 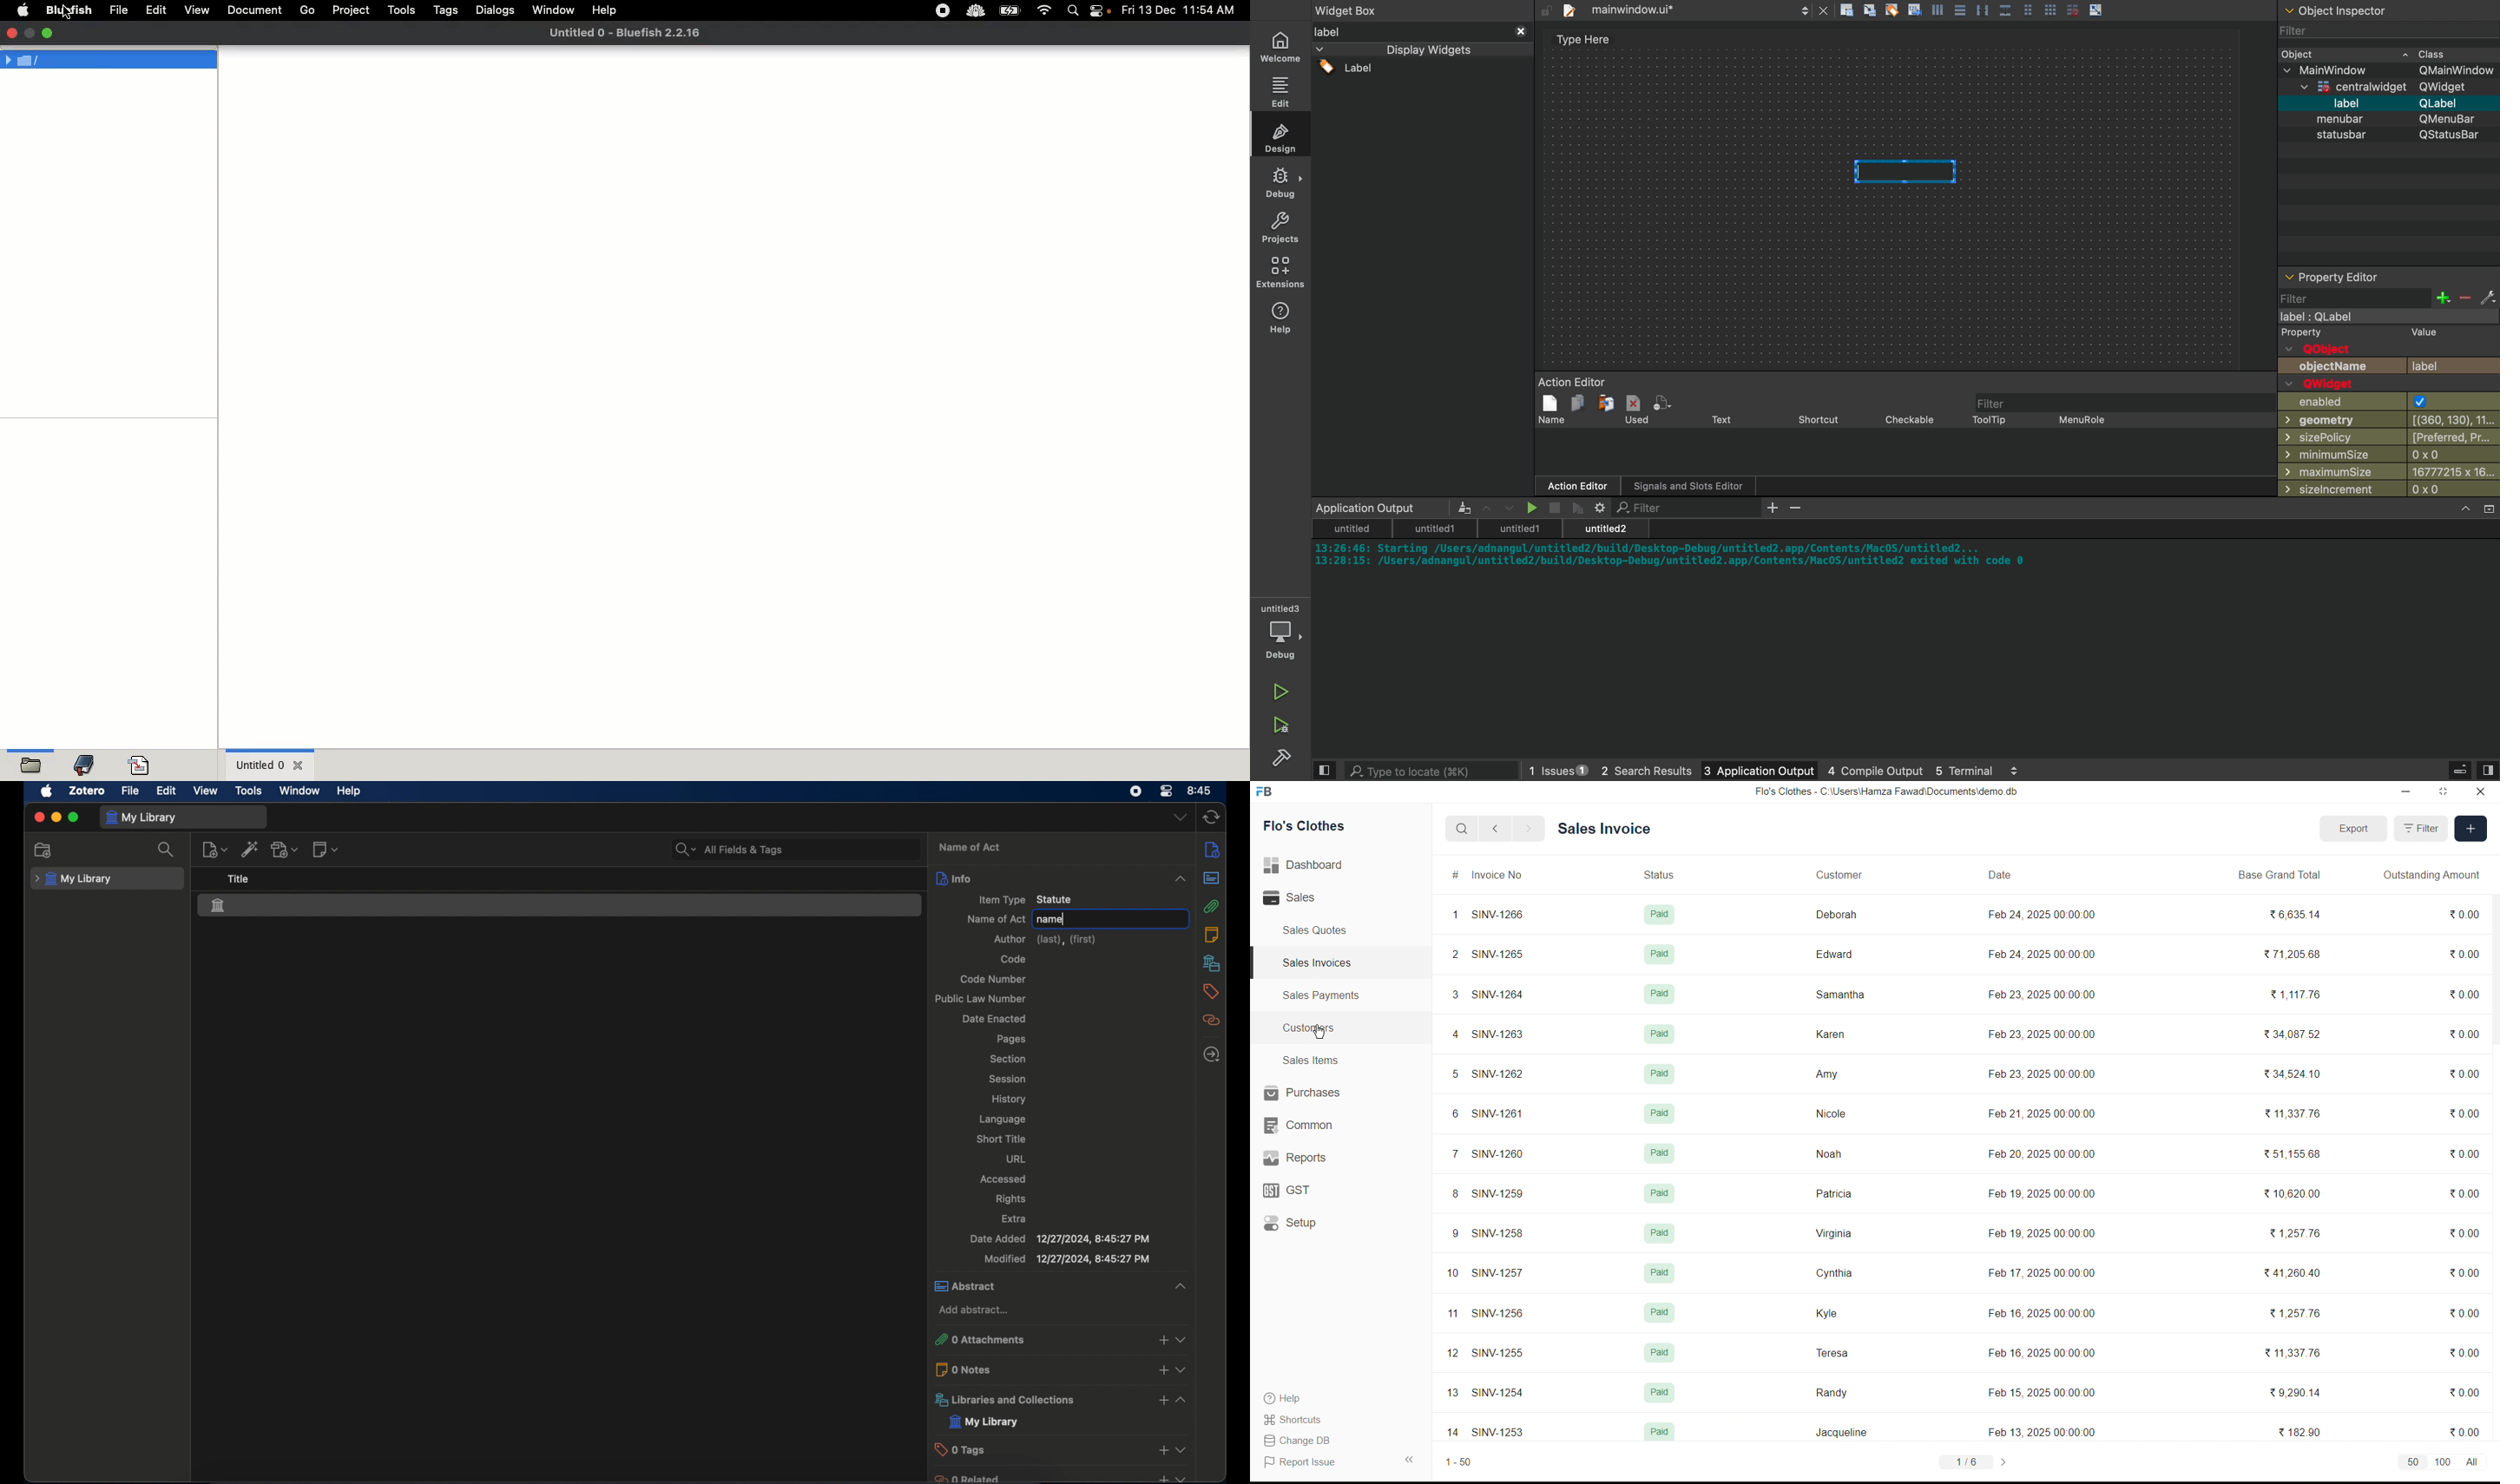 I want to click on Date, so click(x=1998, y=874).